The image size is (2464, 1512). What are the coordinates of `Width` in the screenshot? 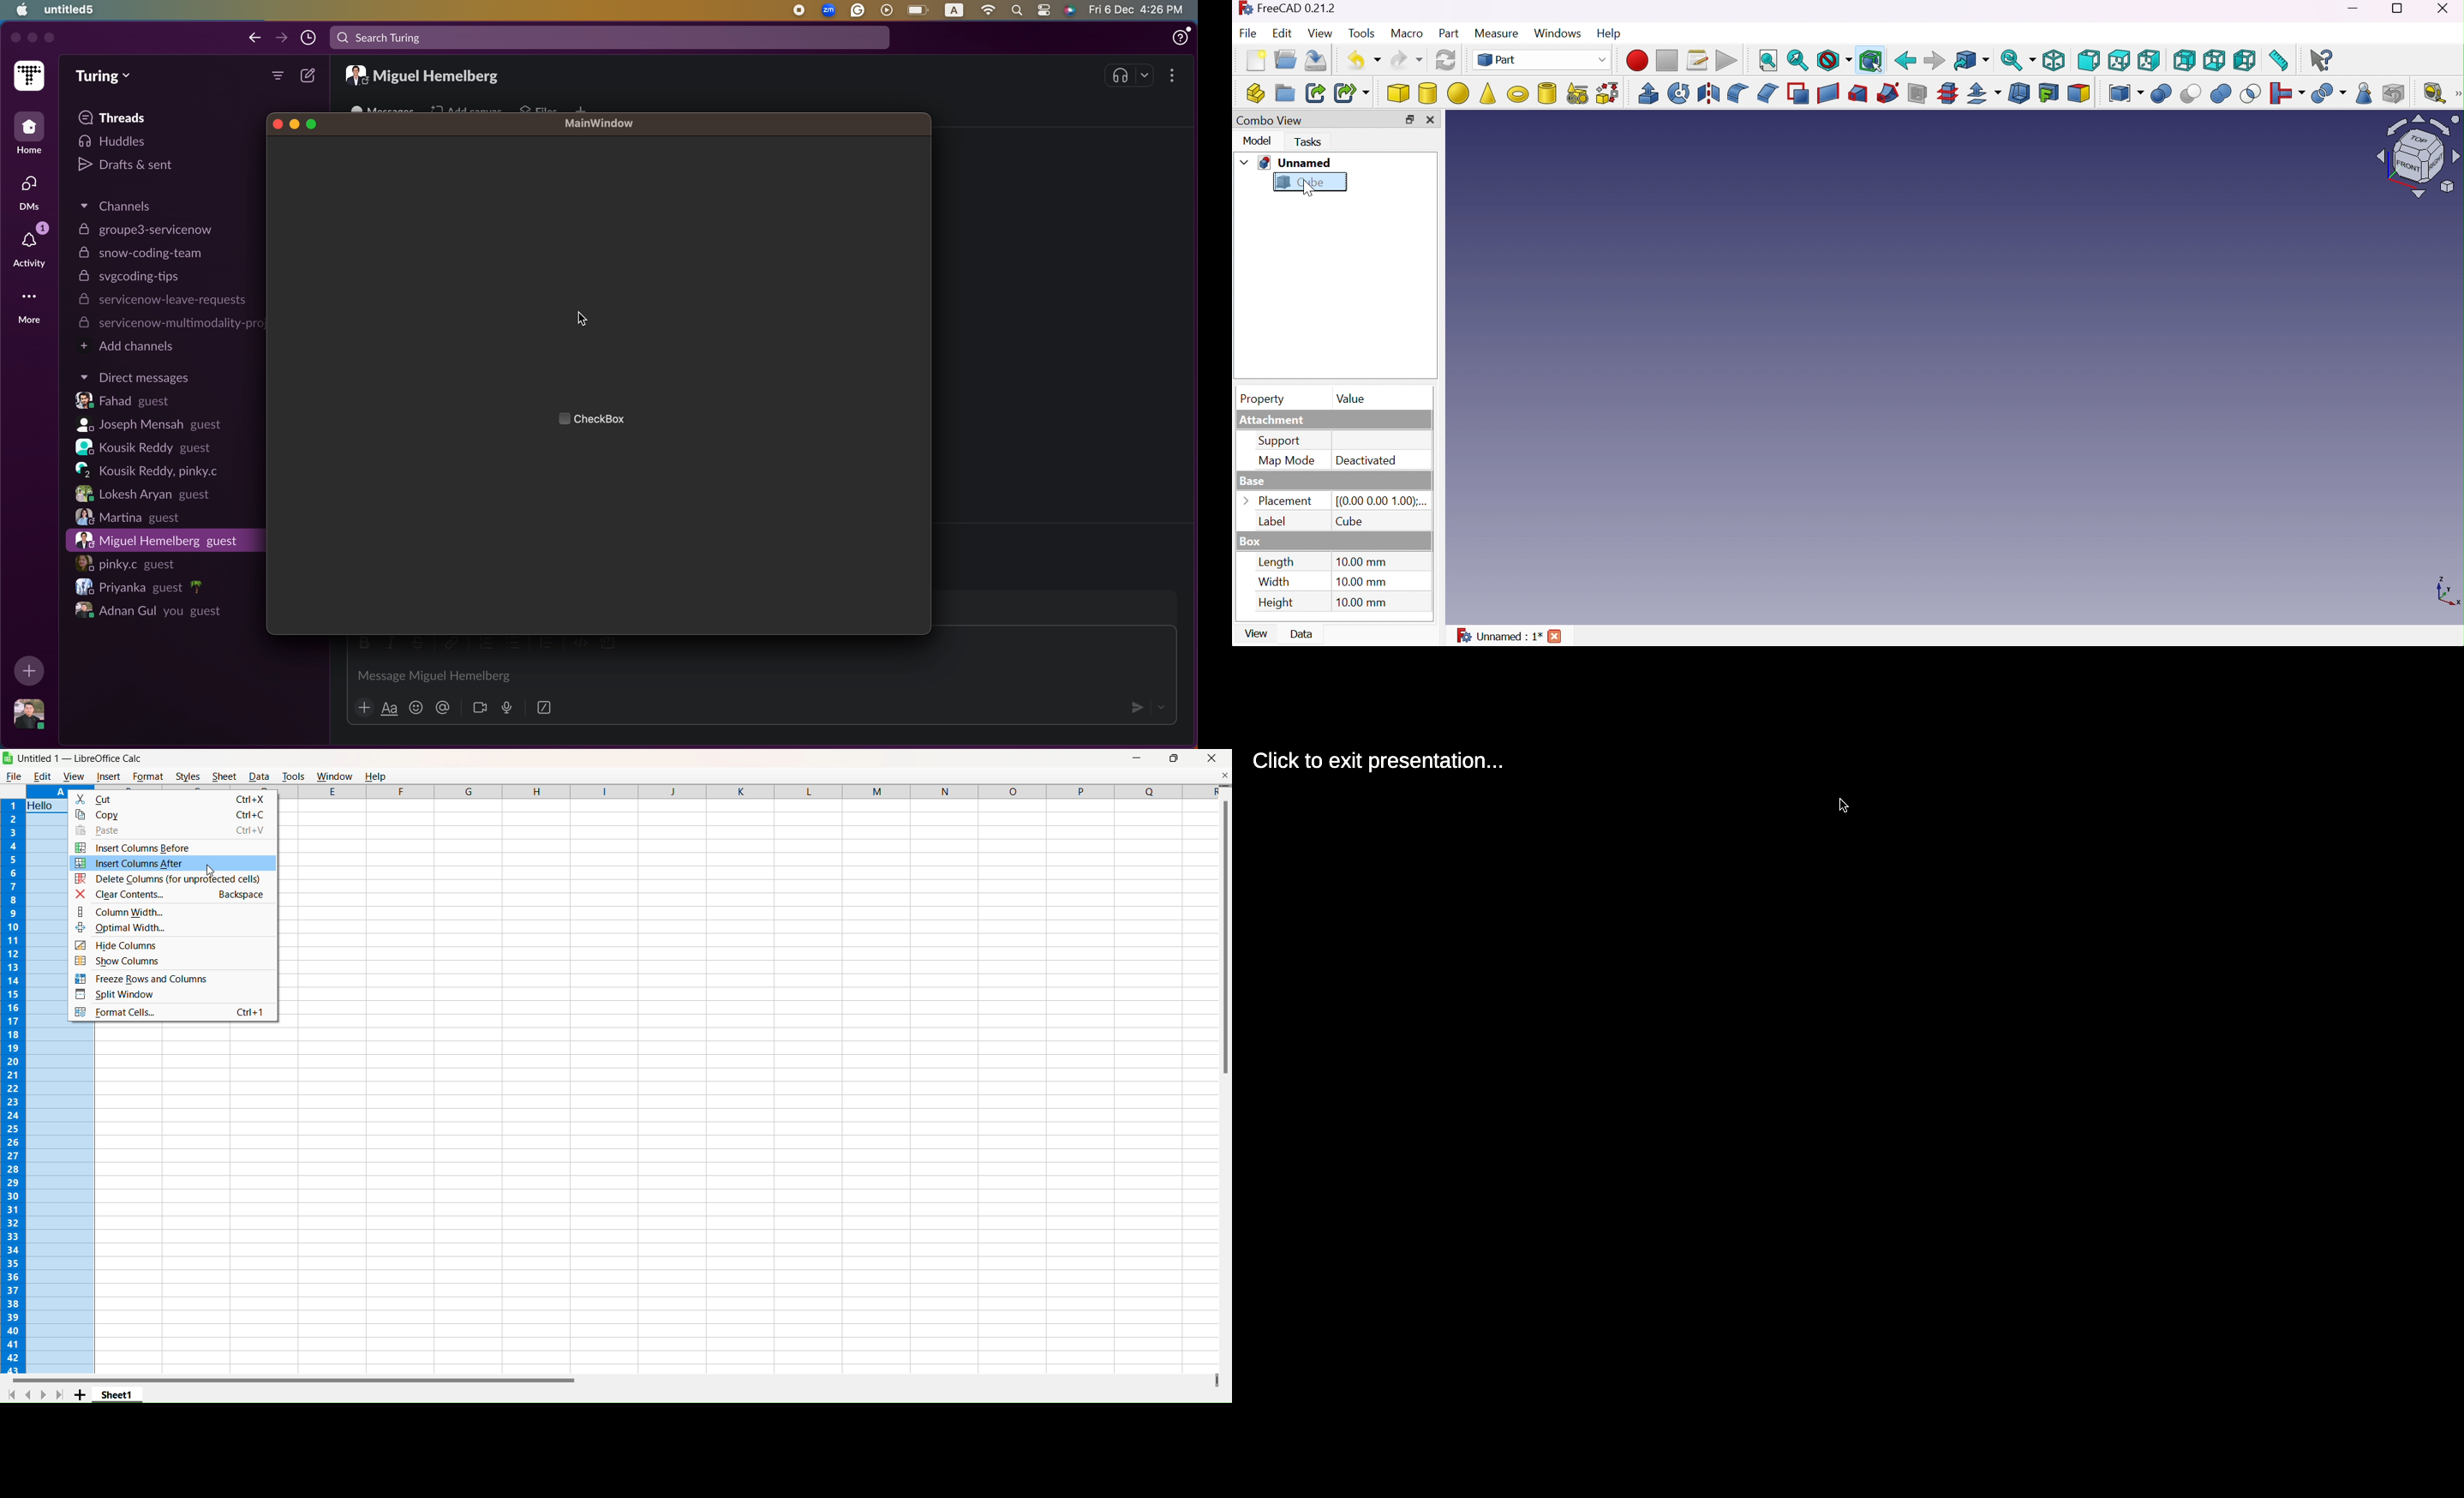 It's located at (1276, 582).